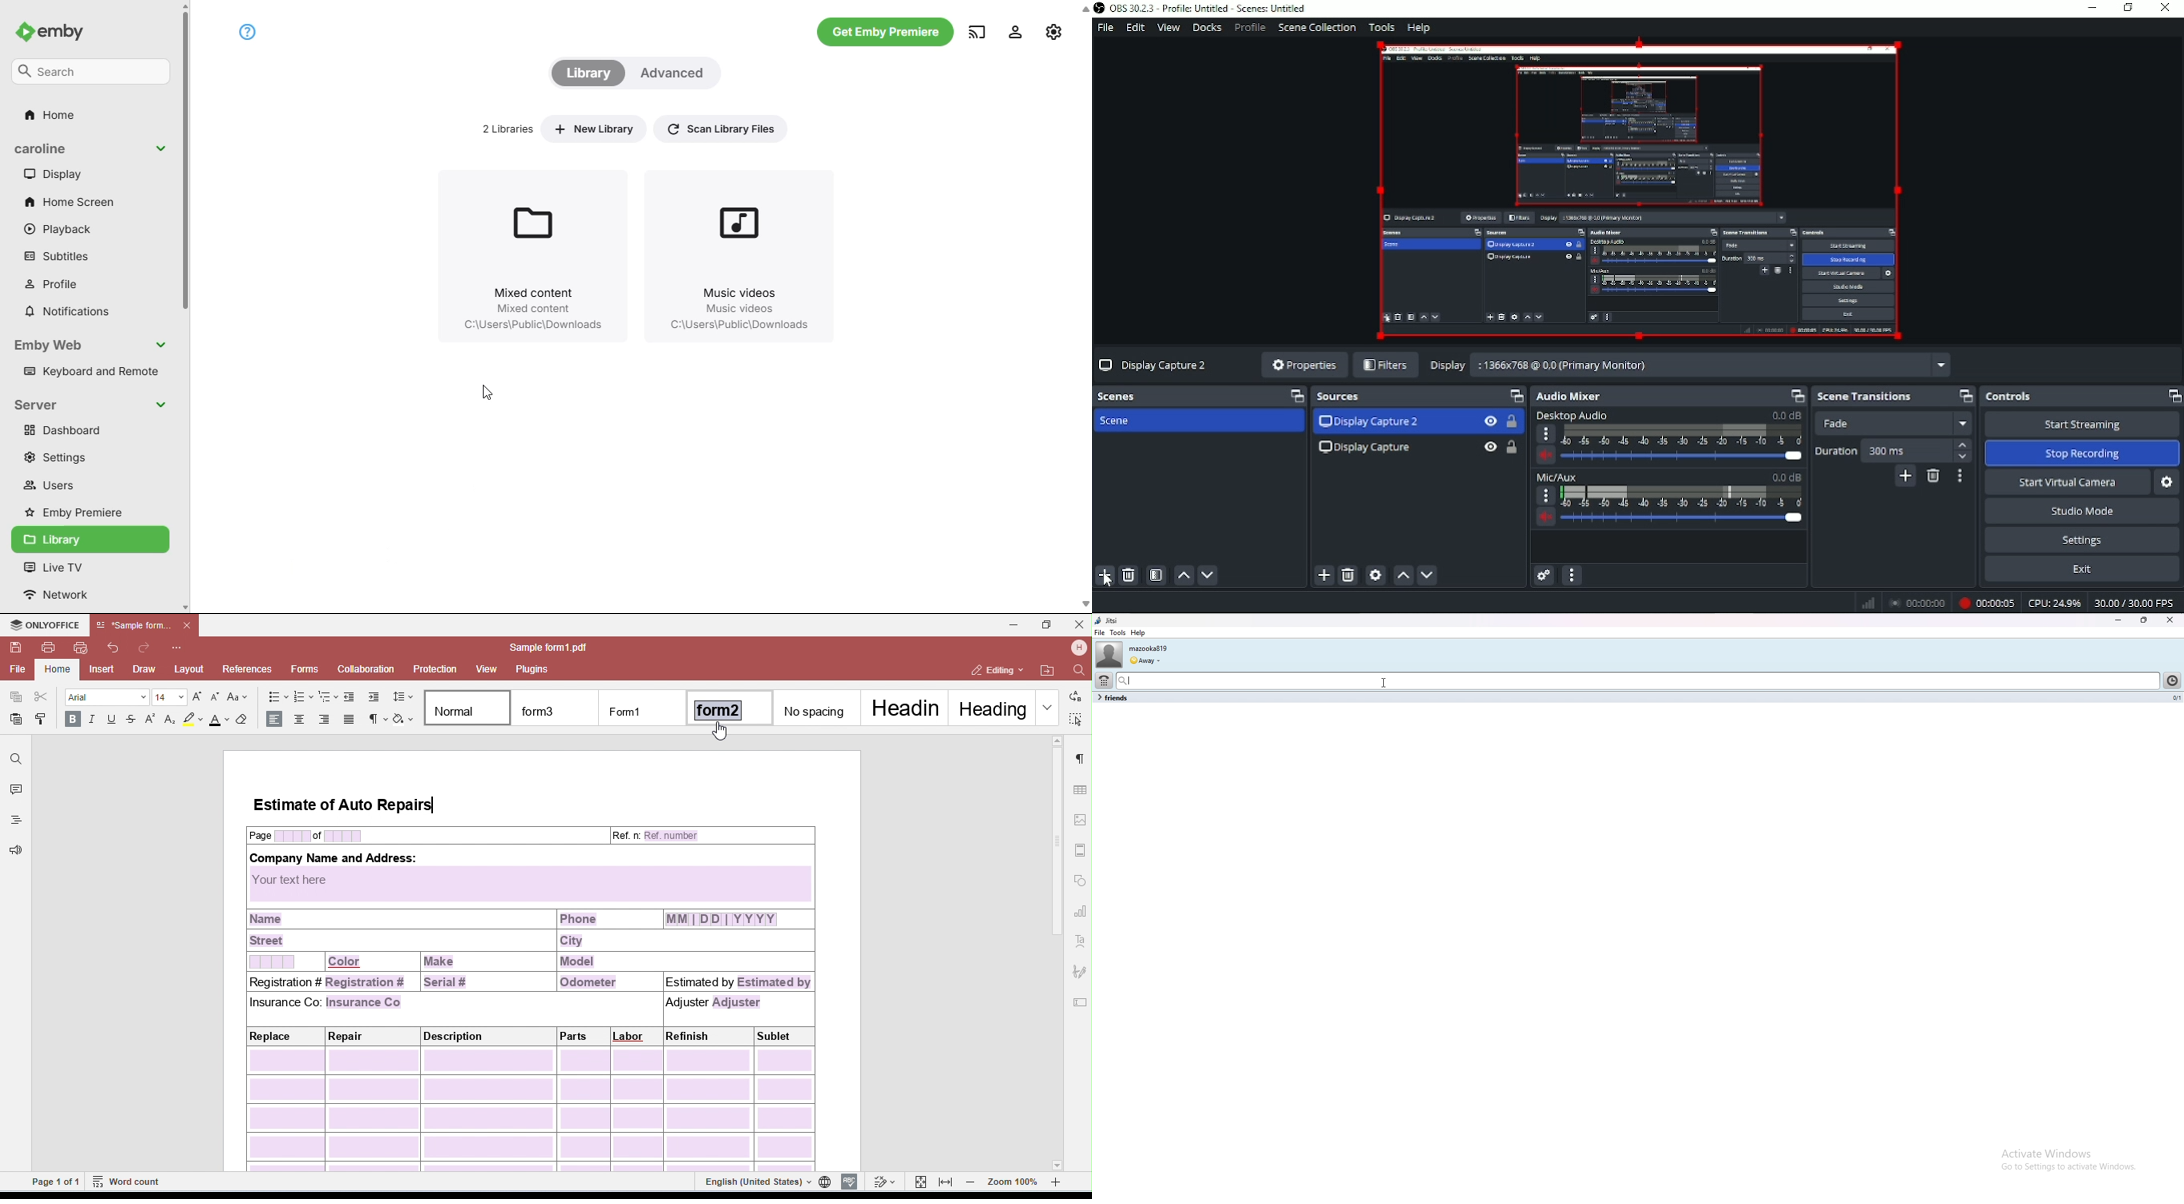  Describe the element at coordinates (1893, 424) in the screenshot. I see `Fade` at that location.